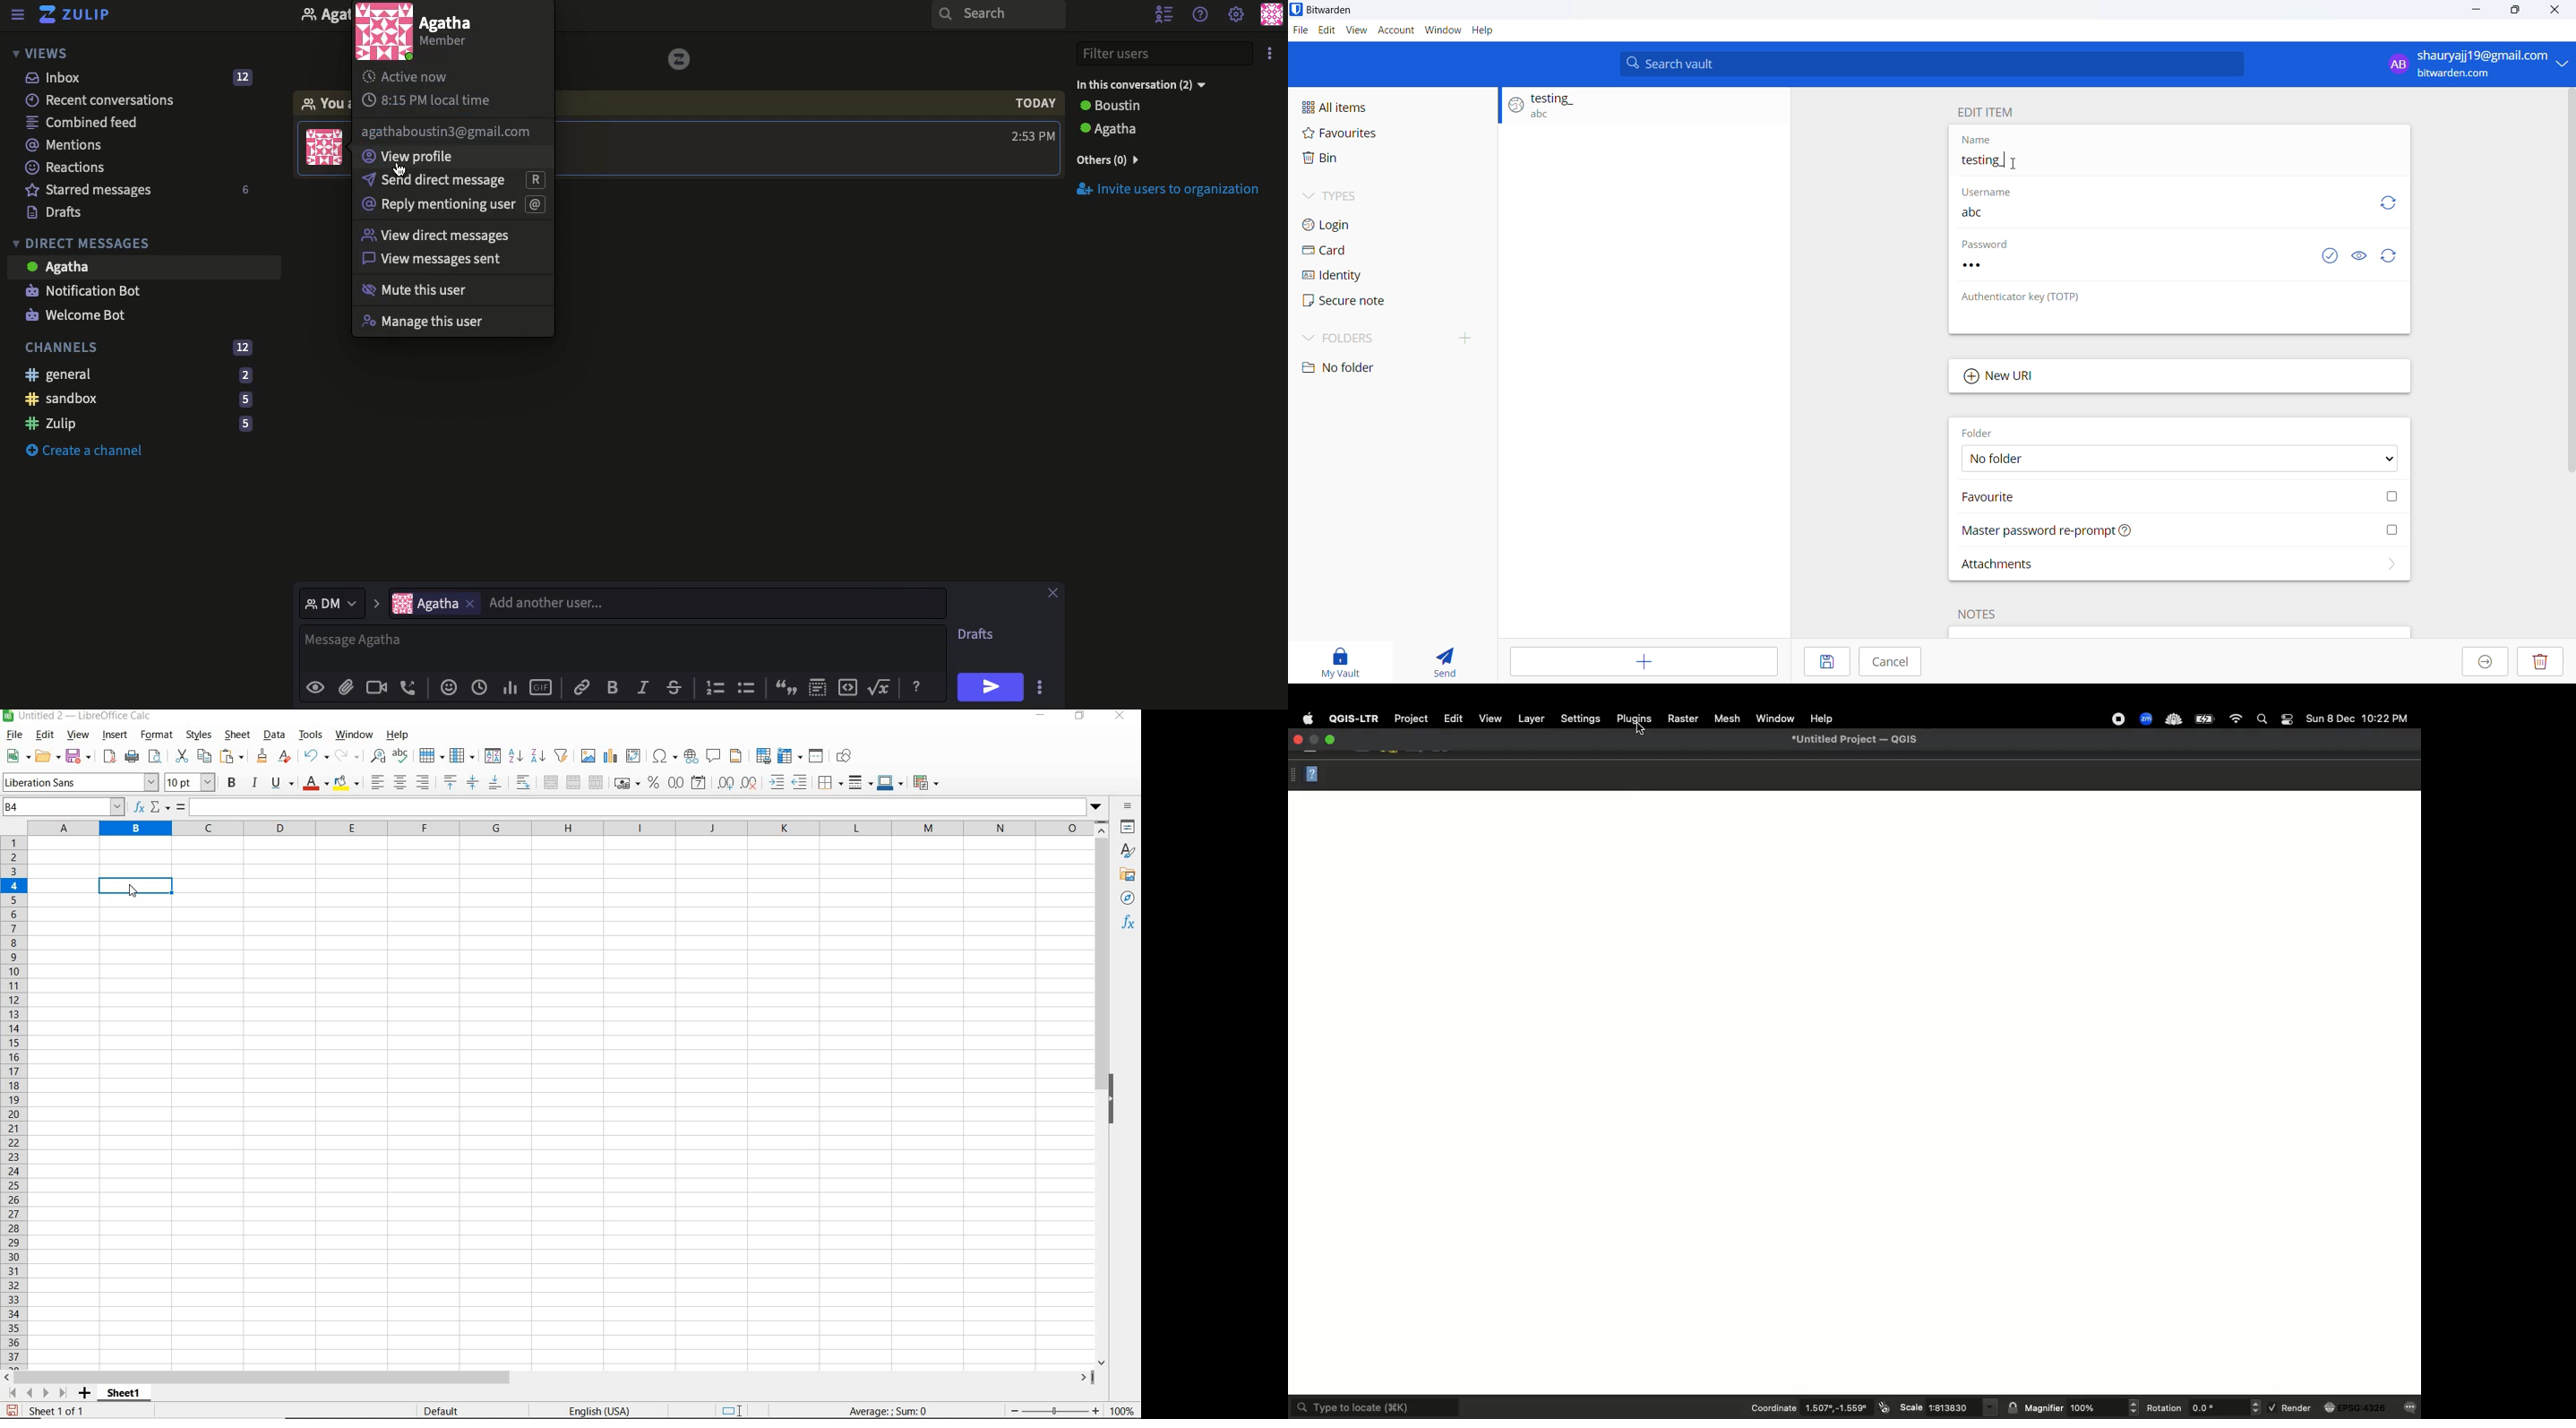 The image size is (2576, 1428). I want to click on window, so click(353, 735).